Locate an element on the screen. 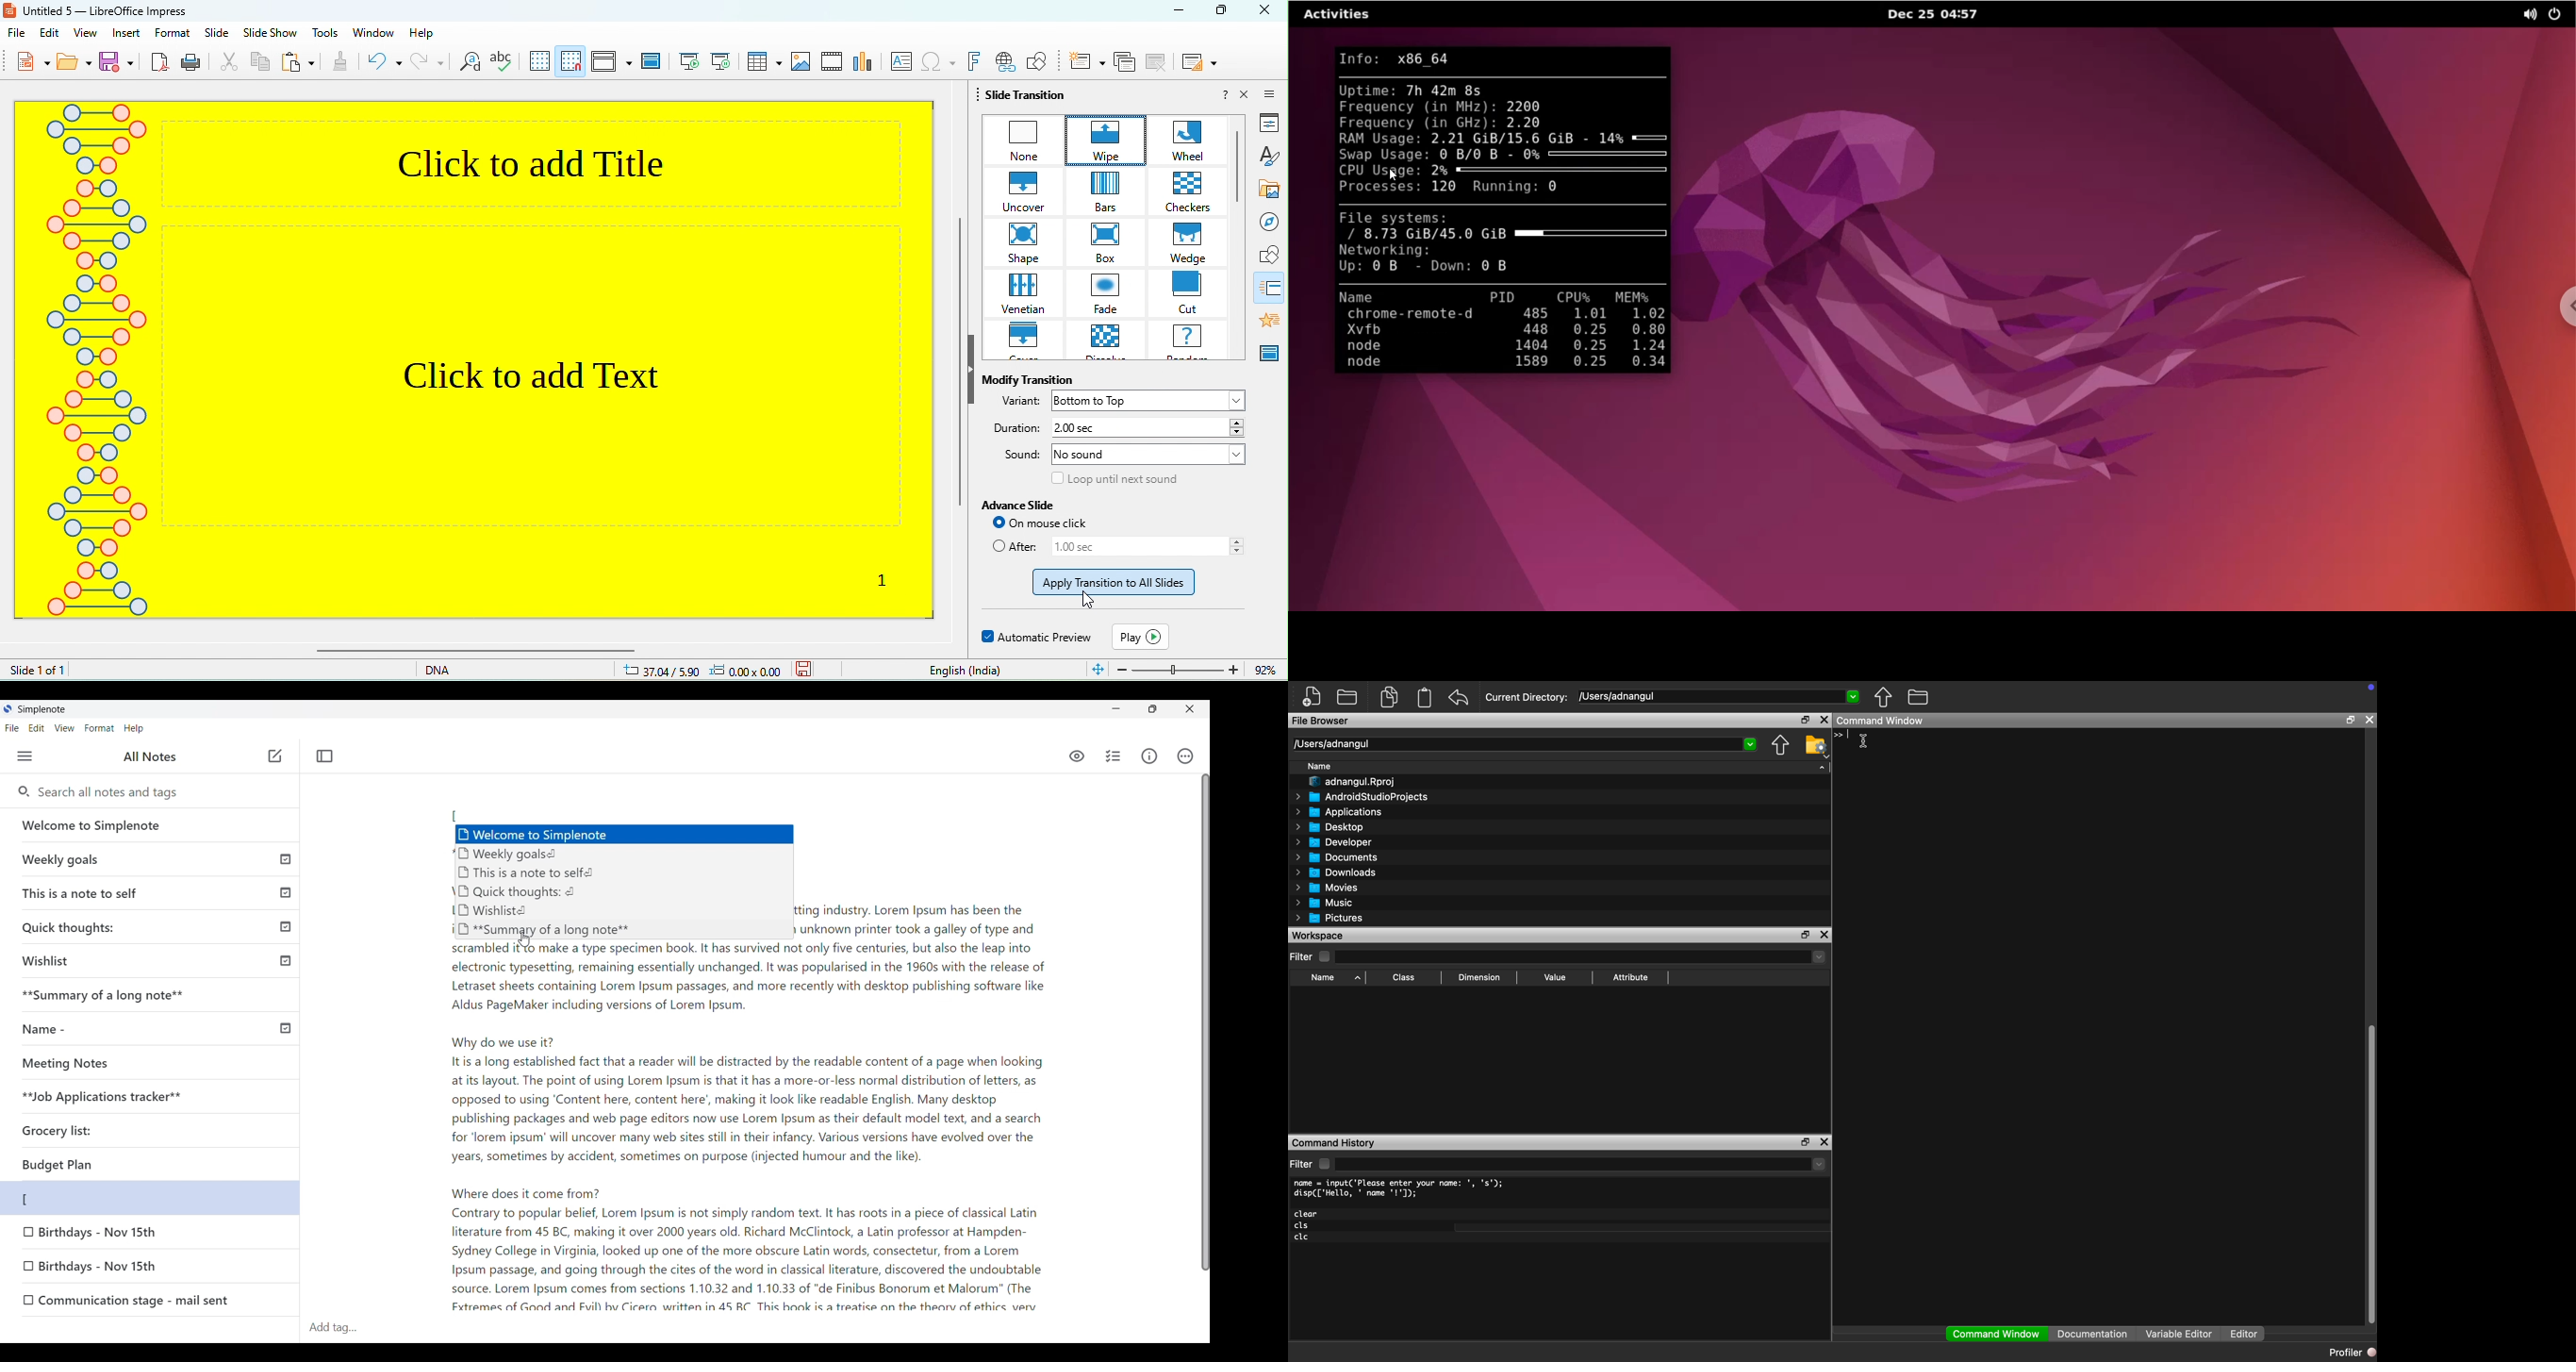  help is located at coordinates (435, 35).